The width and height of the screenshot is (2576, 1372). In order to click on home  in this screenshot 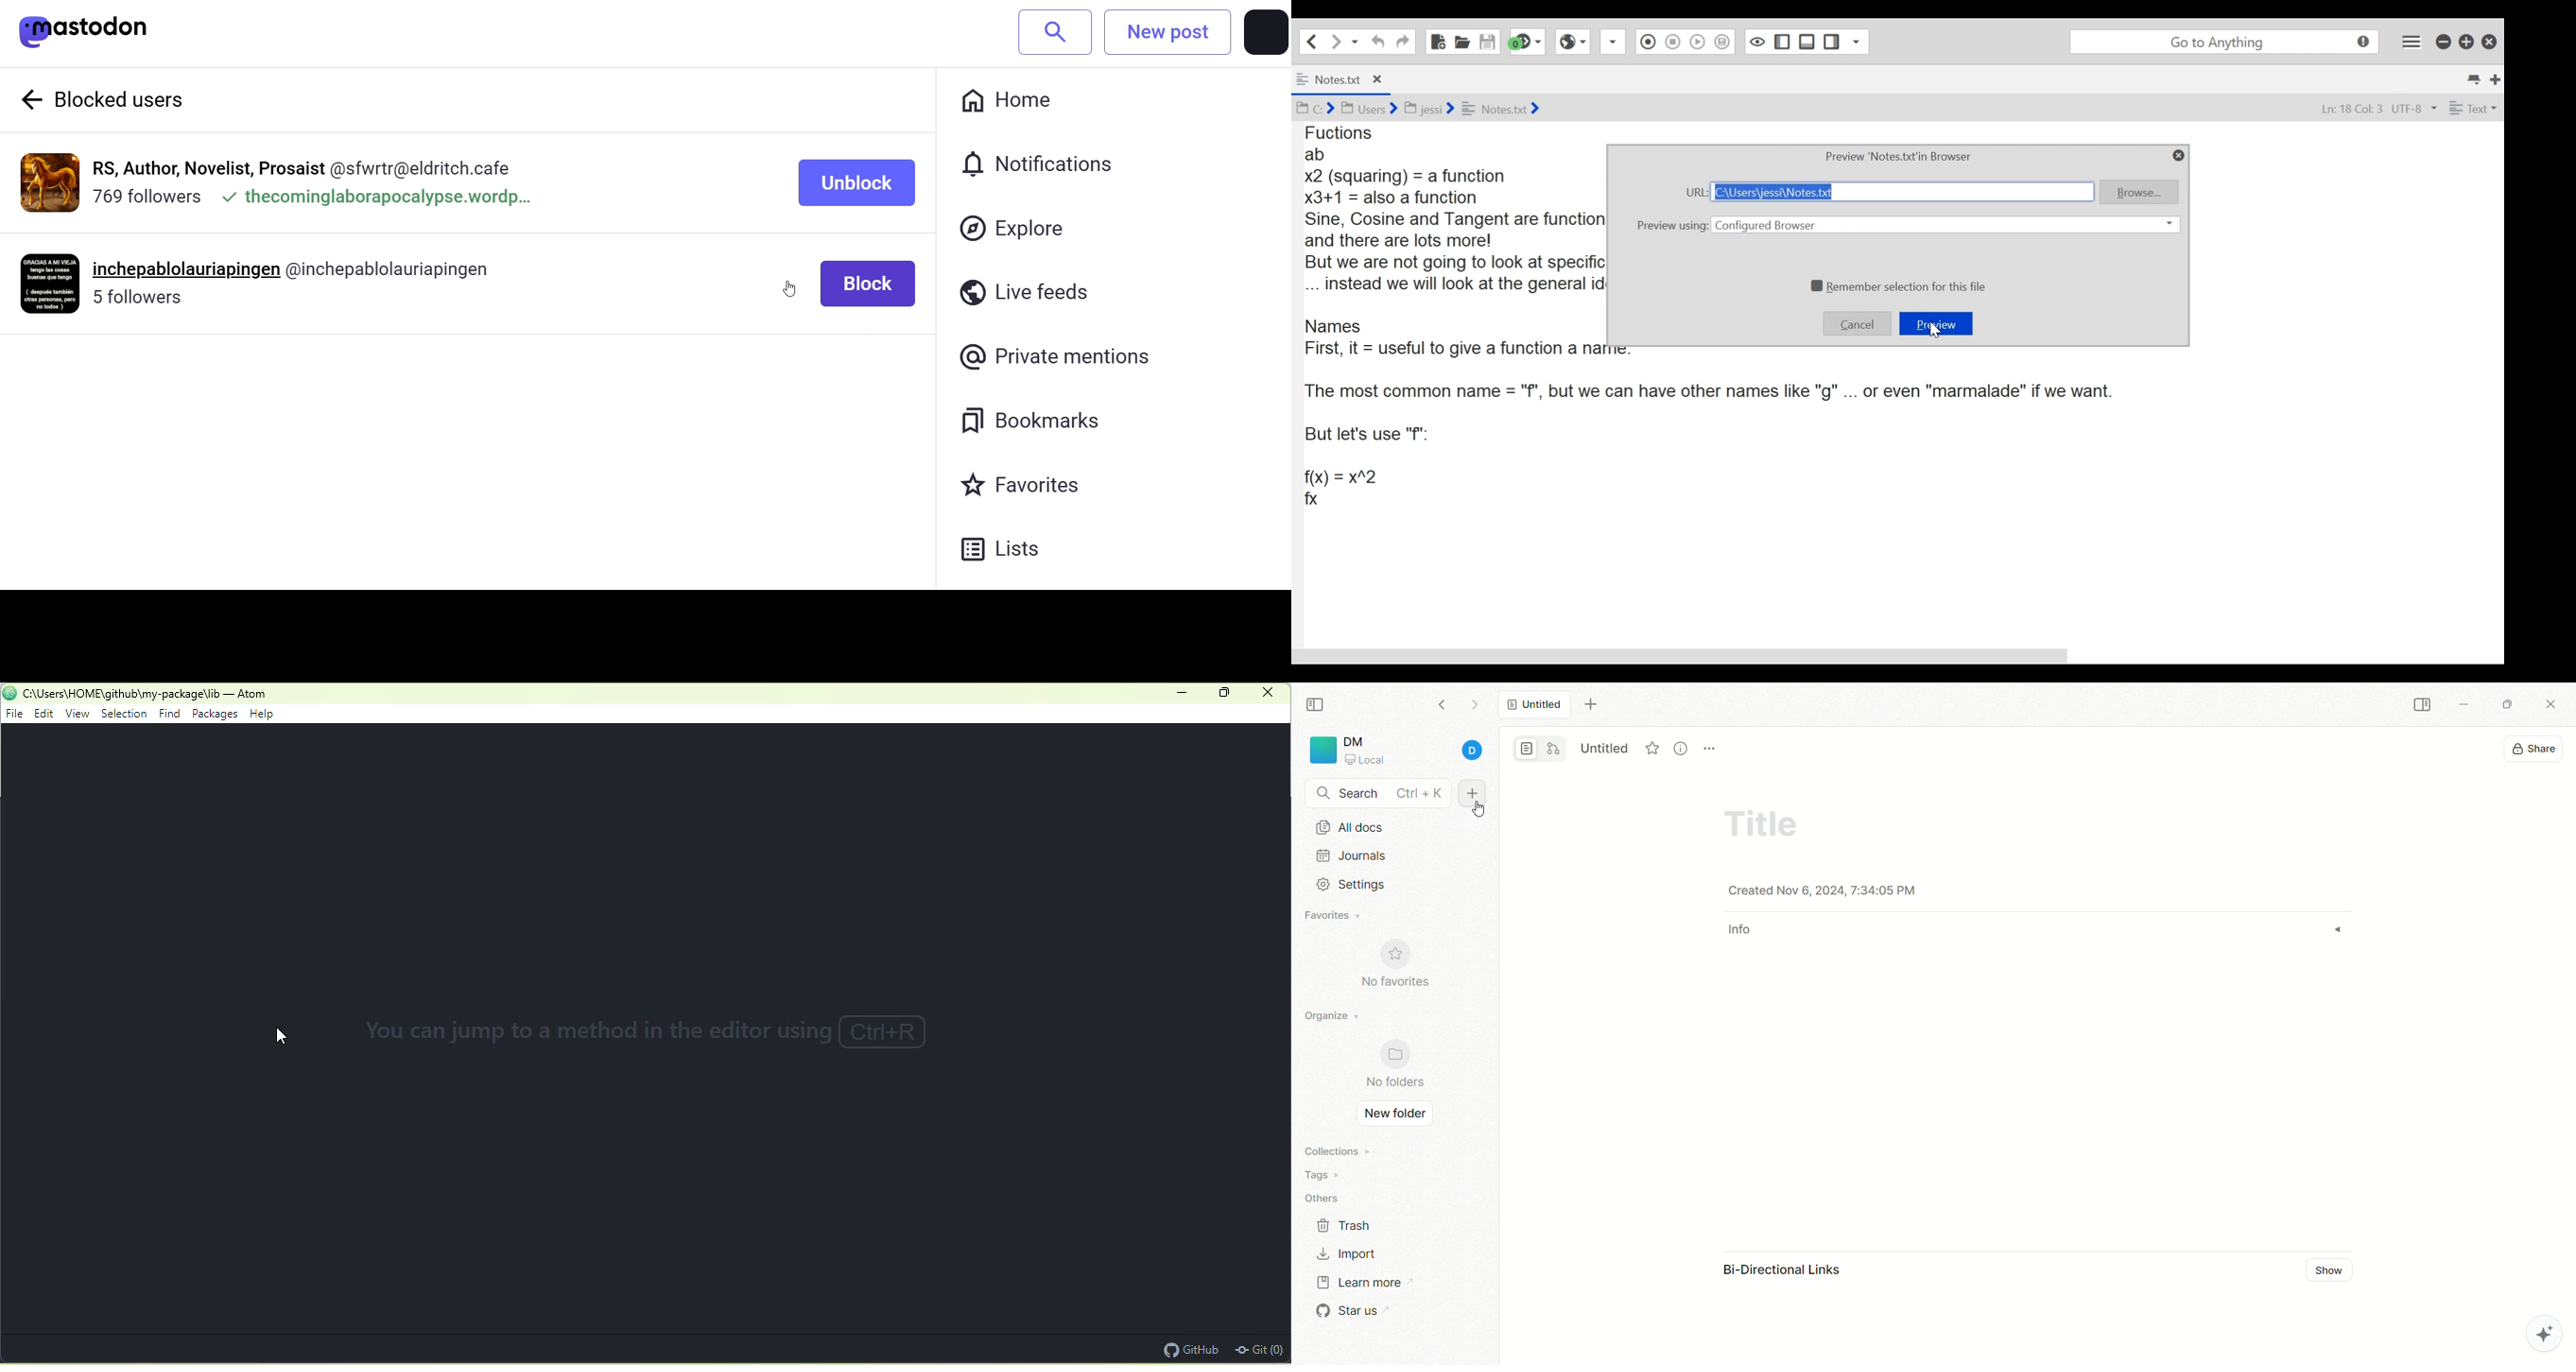, I will do `click(1012, 103)`.